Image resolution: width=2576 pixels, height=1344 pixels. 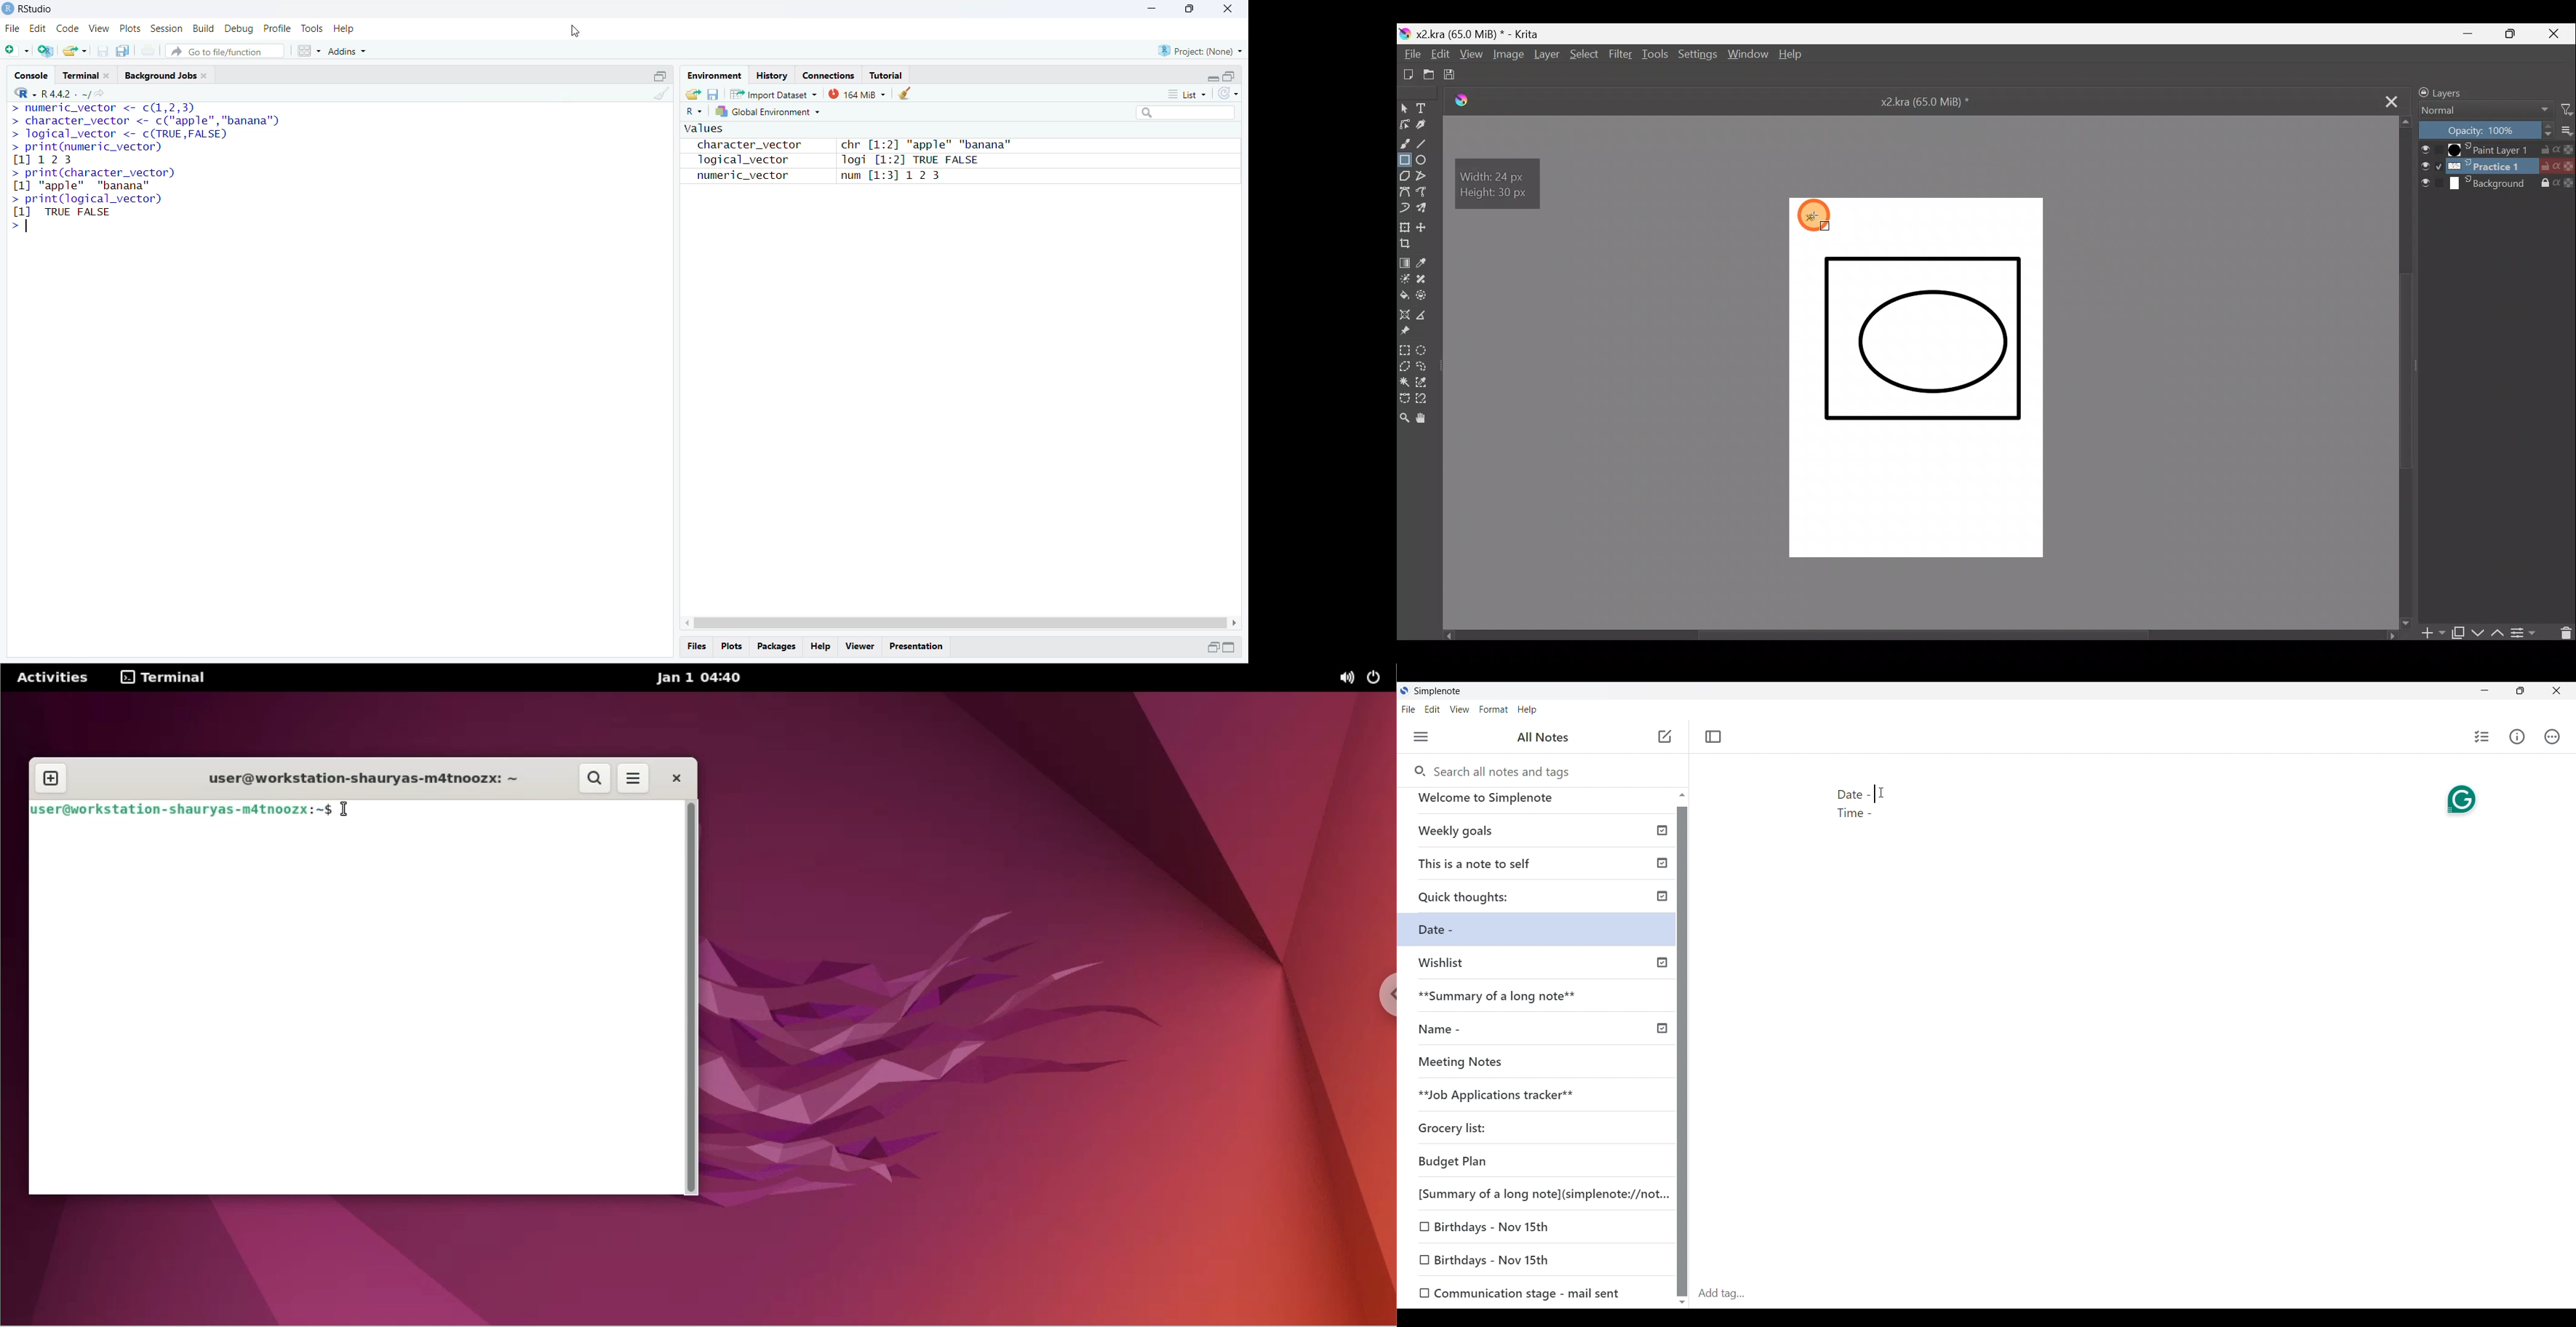 What do you see at coordinates (2520, 691) in the screenshot?
I see `Show interface in a smaller tab` at bounding box center [2520, 691].